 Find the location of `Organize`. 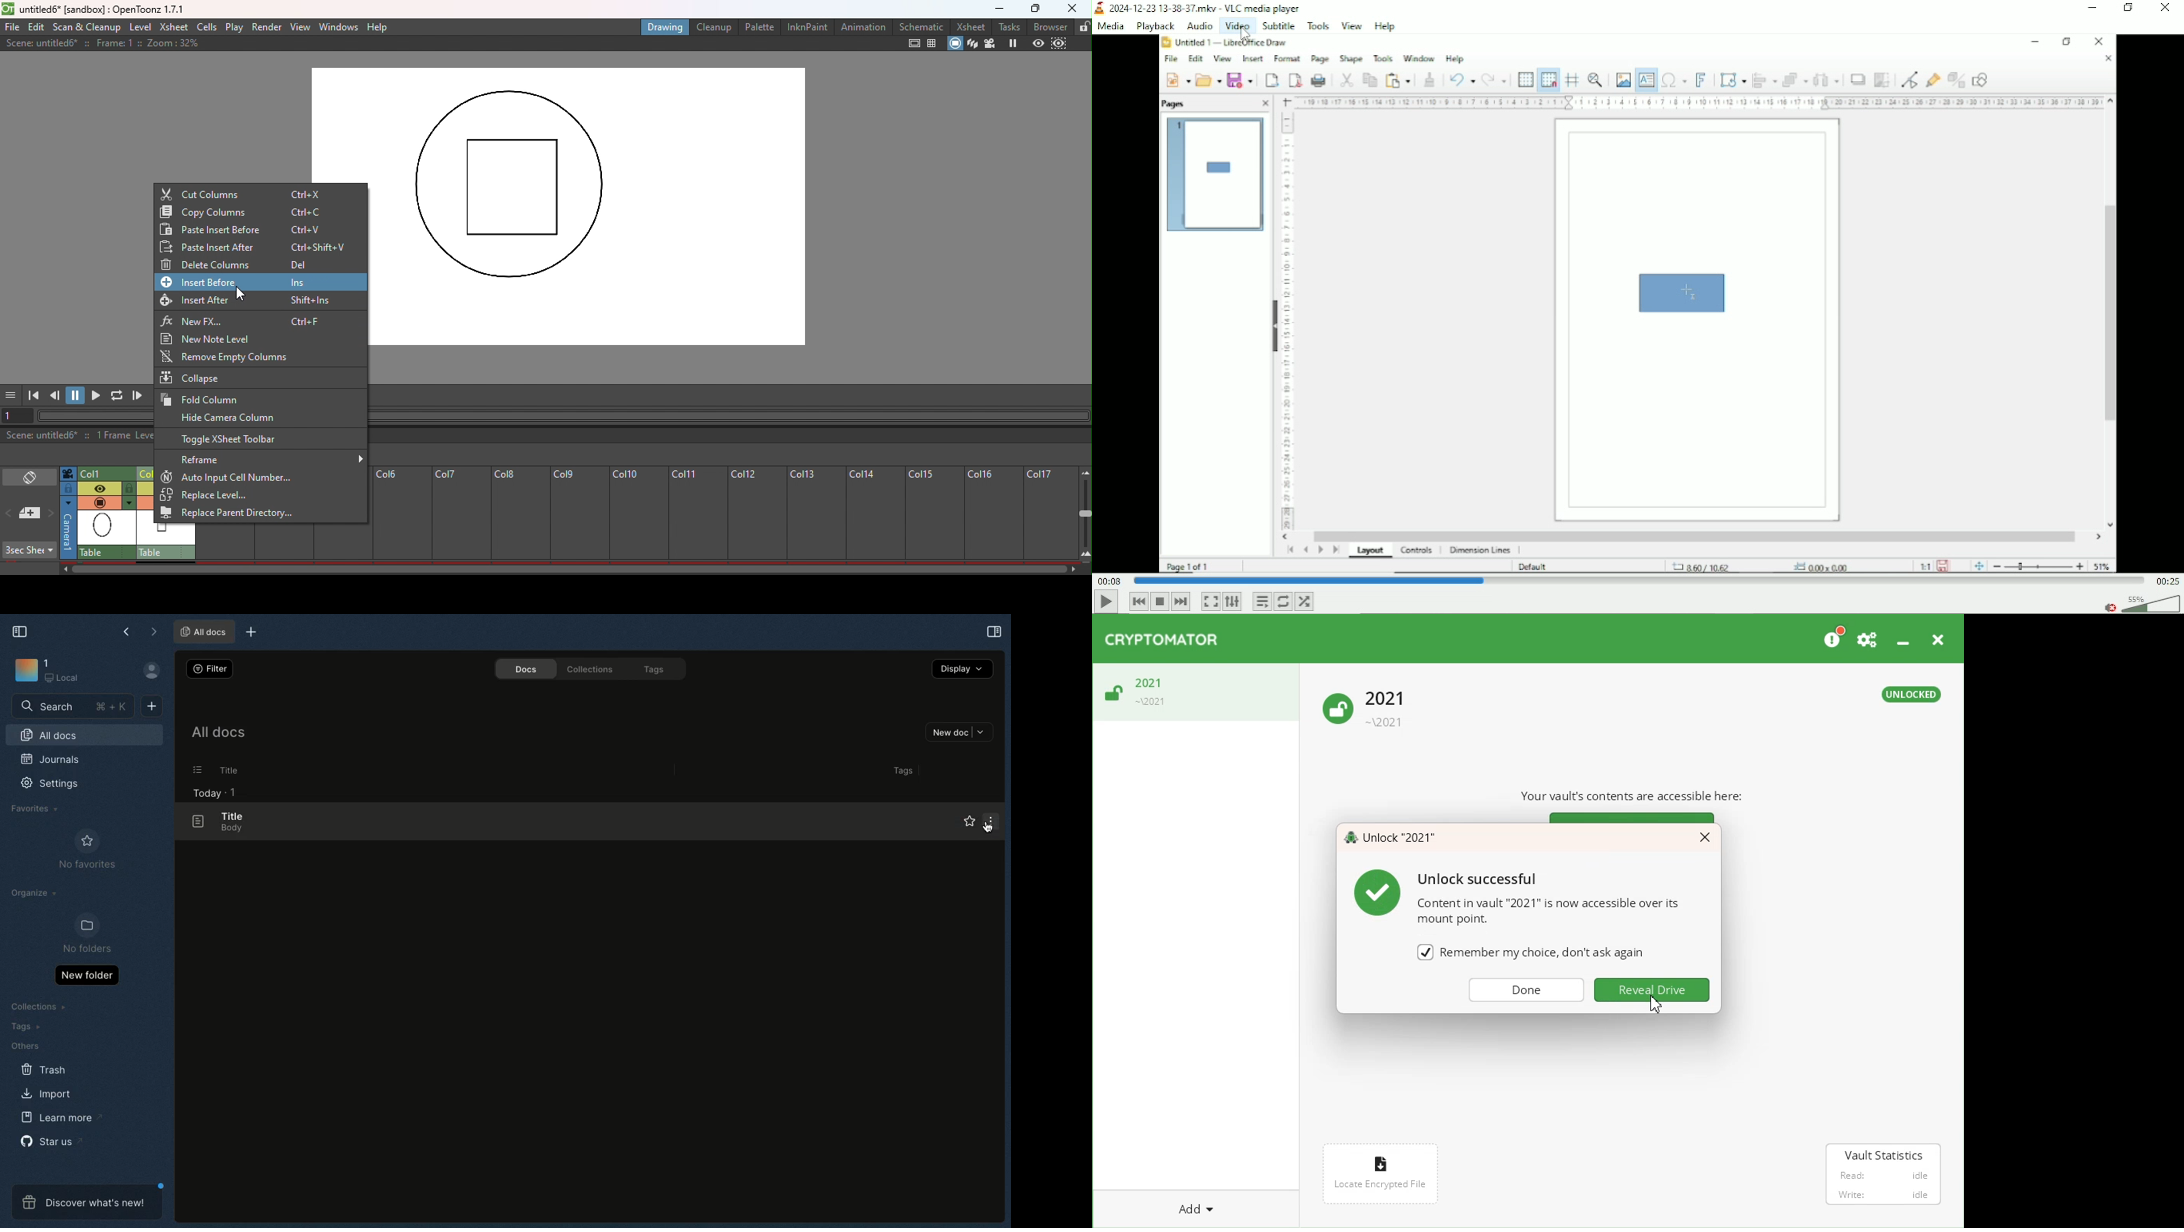

Organize is located at coordinates (36, 895).